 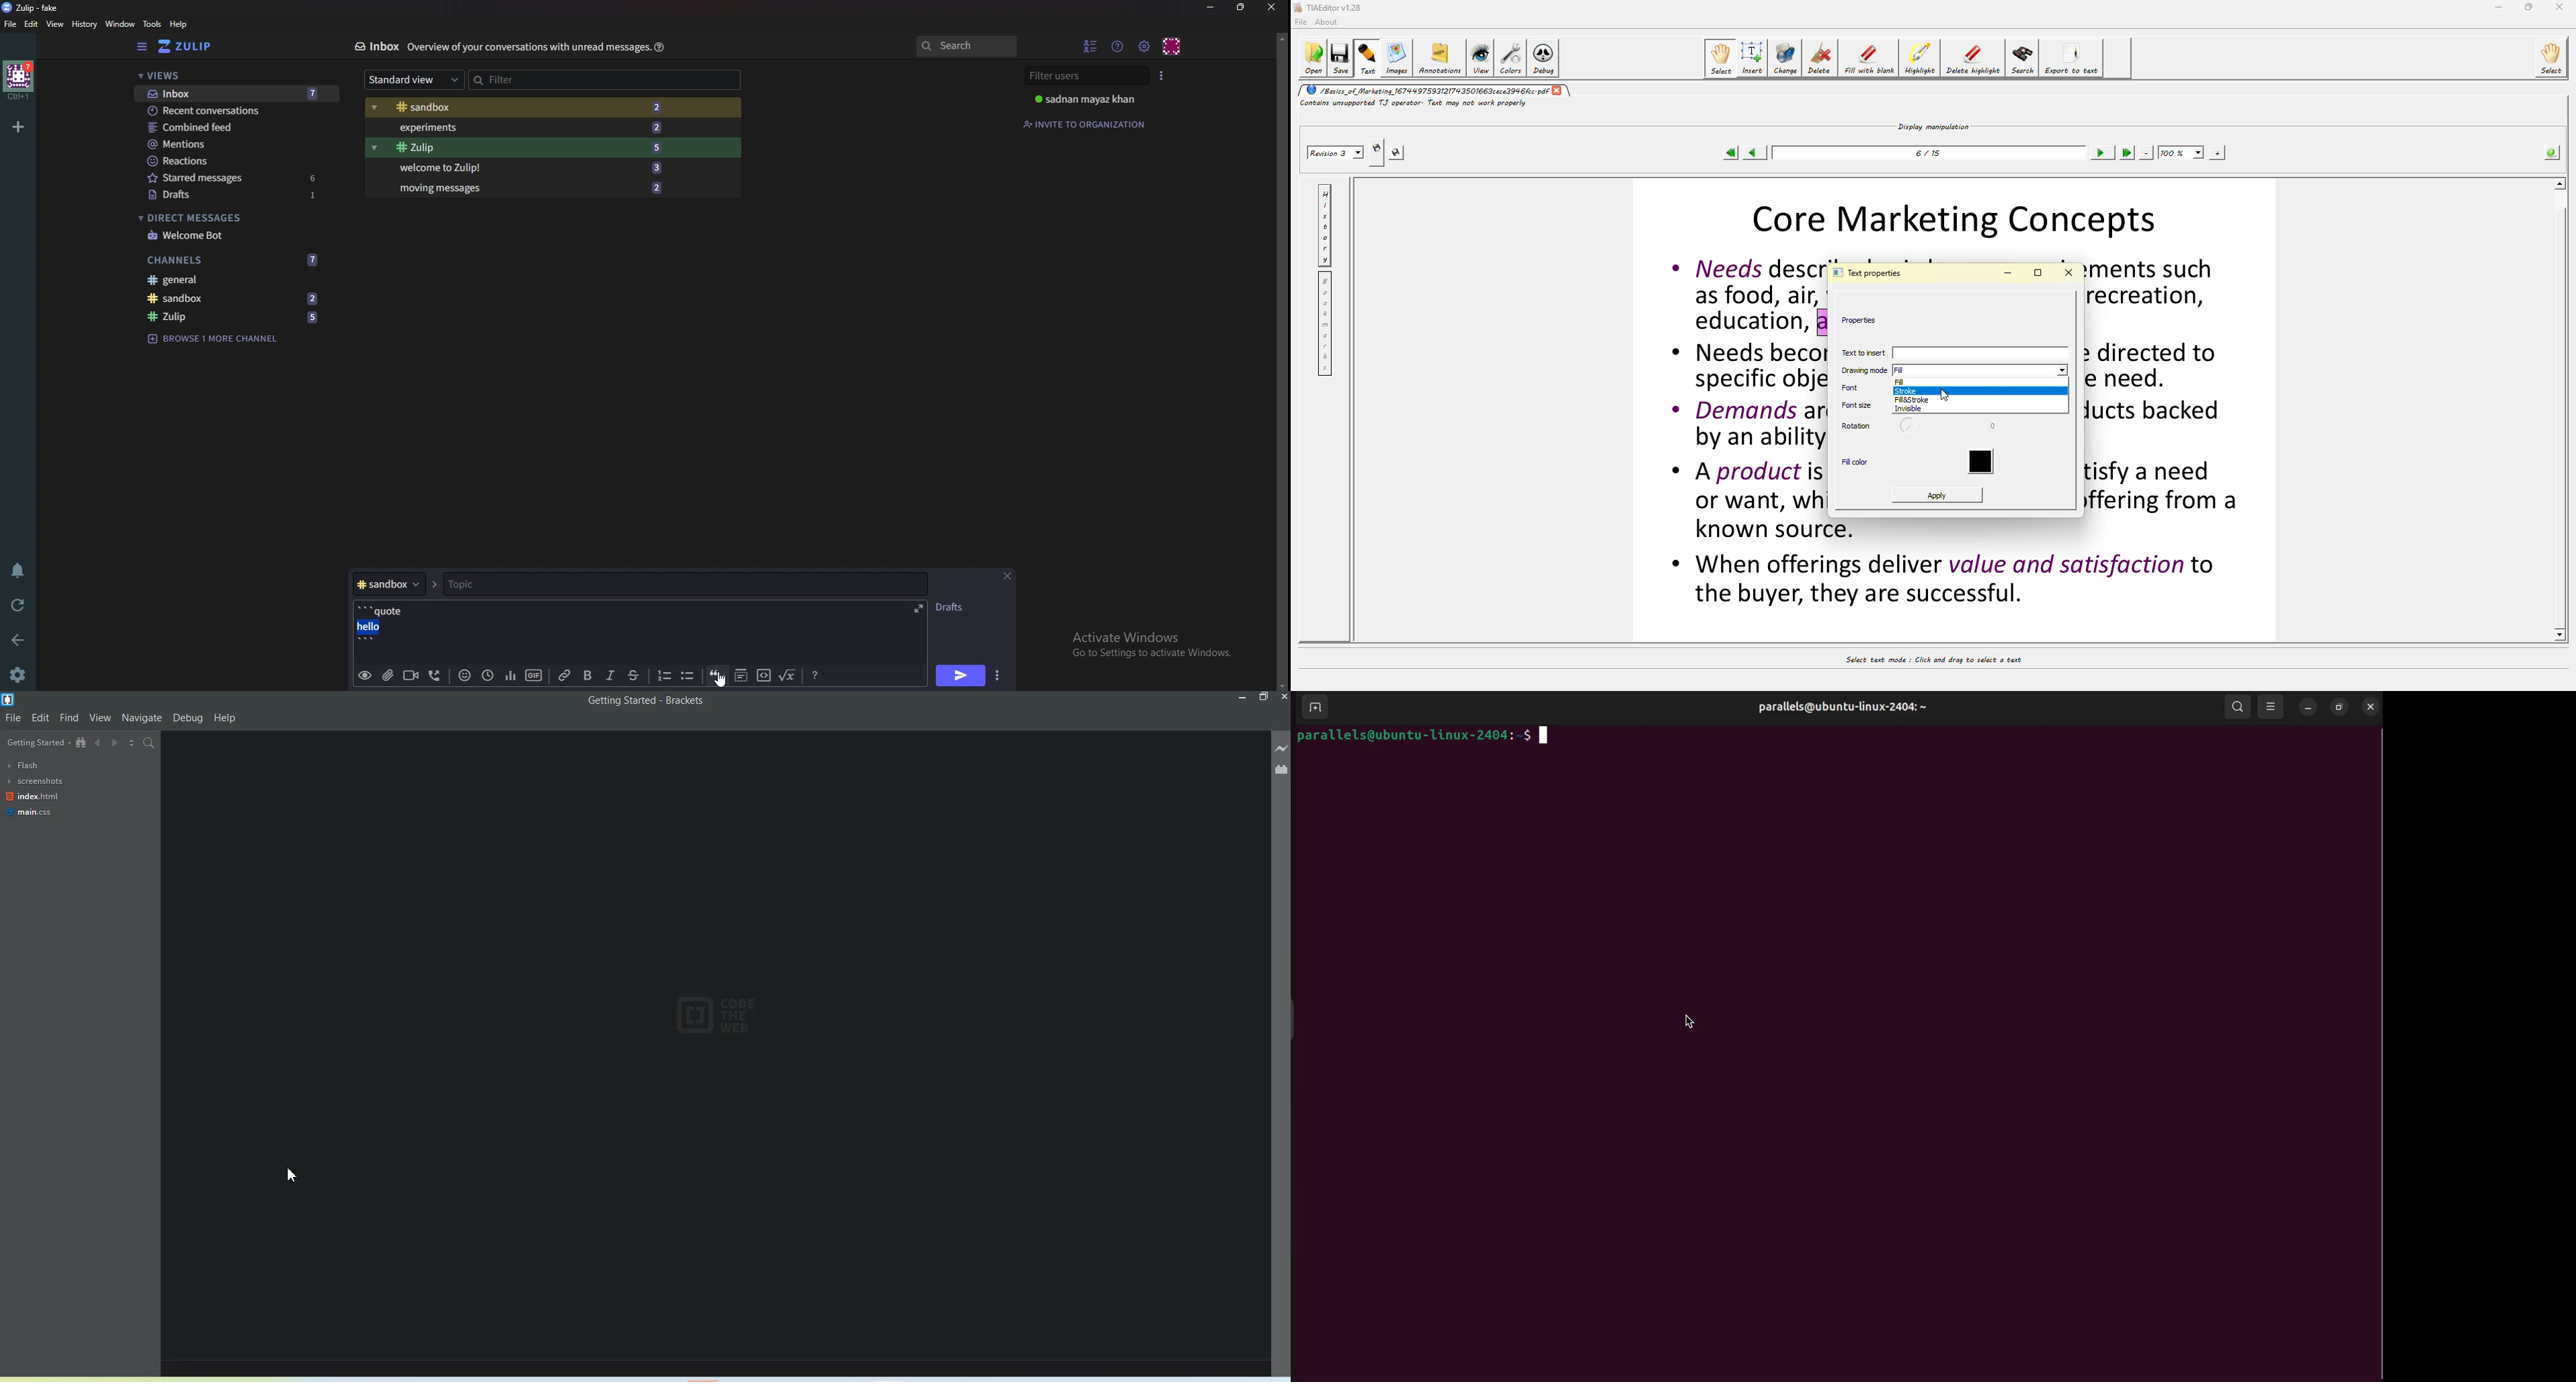 I want to click on Find, so click(x=69, y=717).